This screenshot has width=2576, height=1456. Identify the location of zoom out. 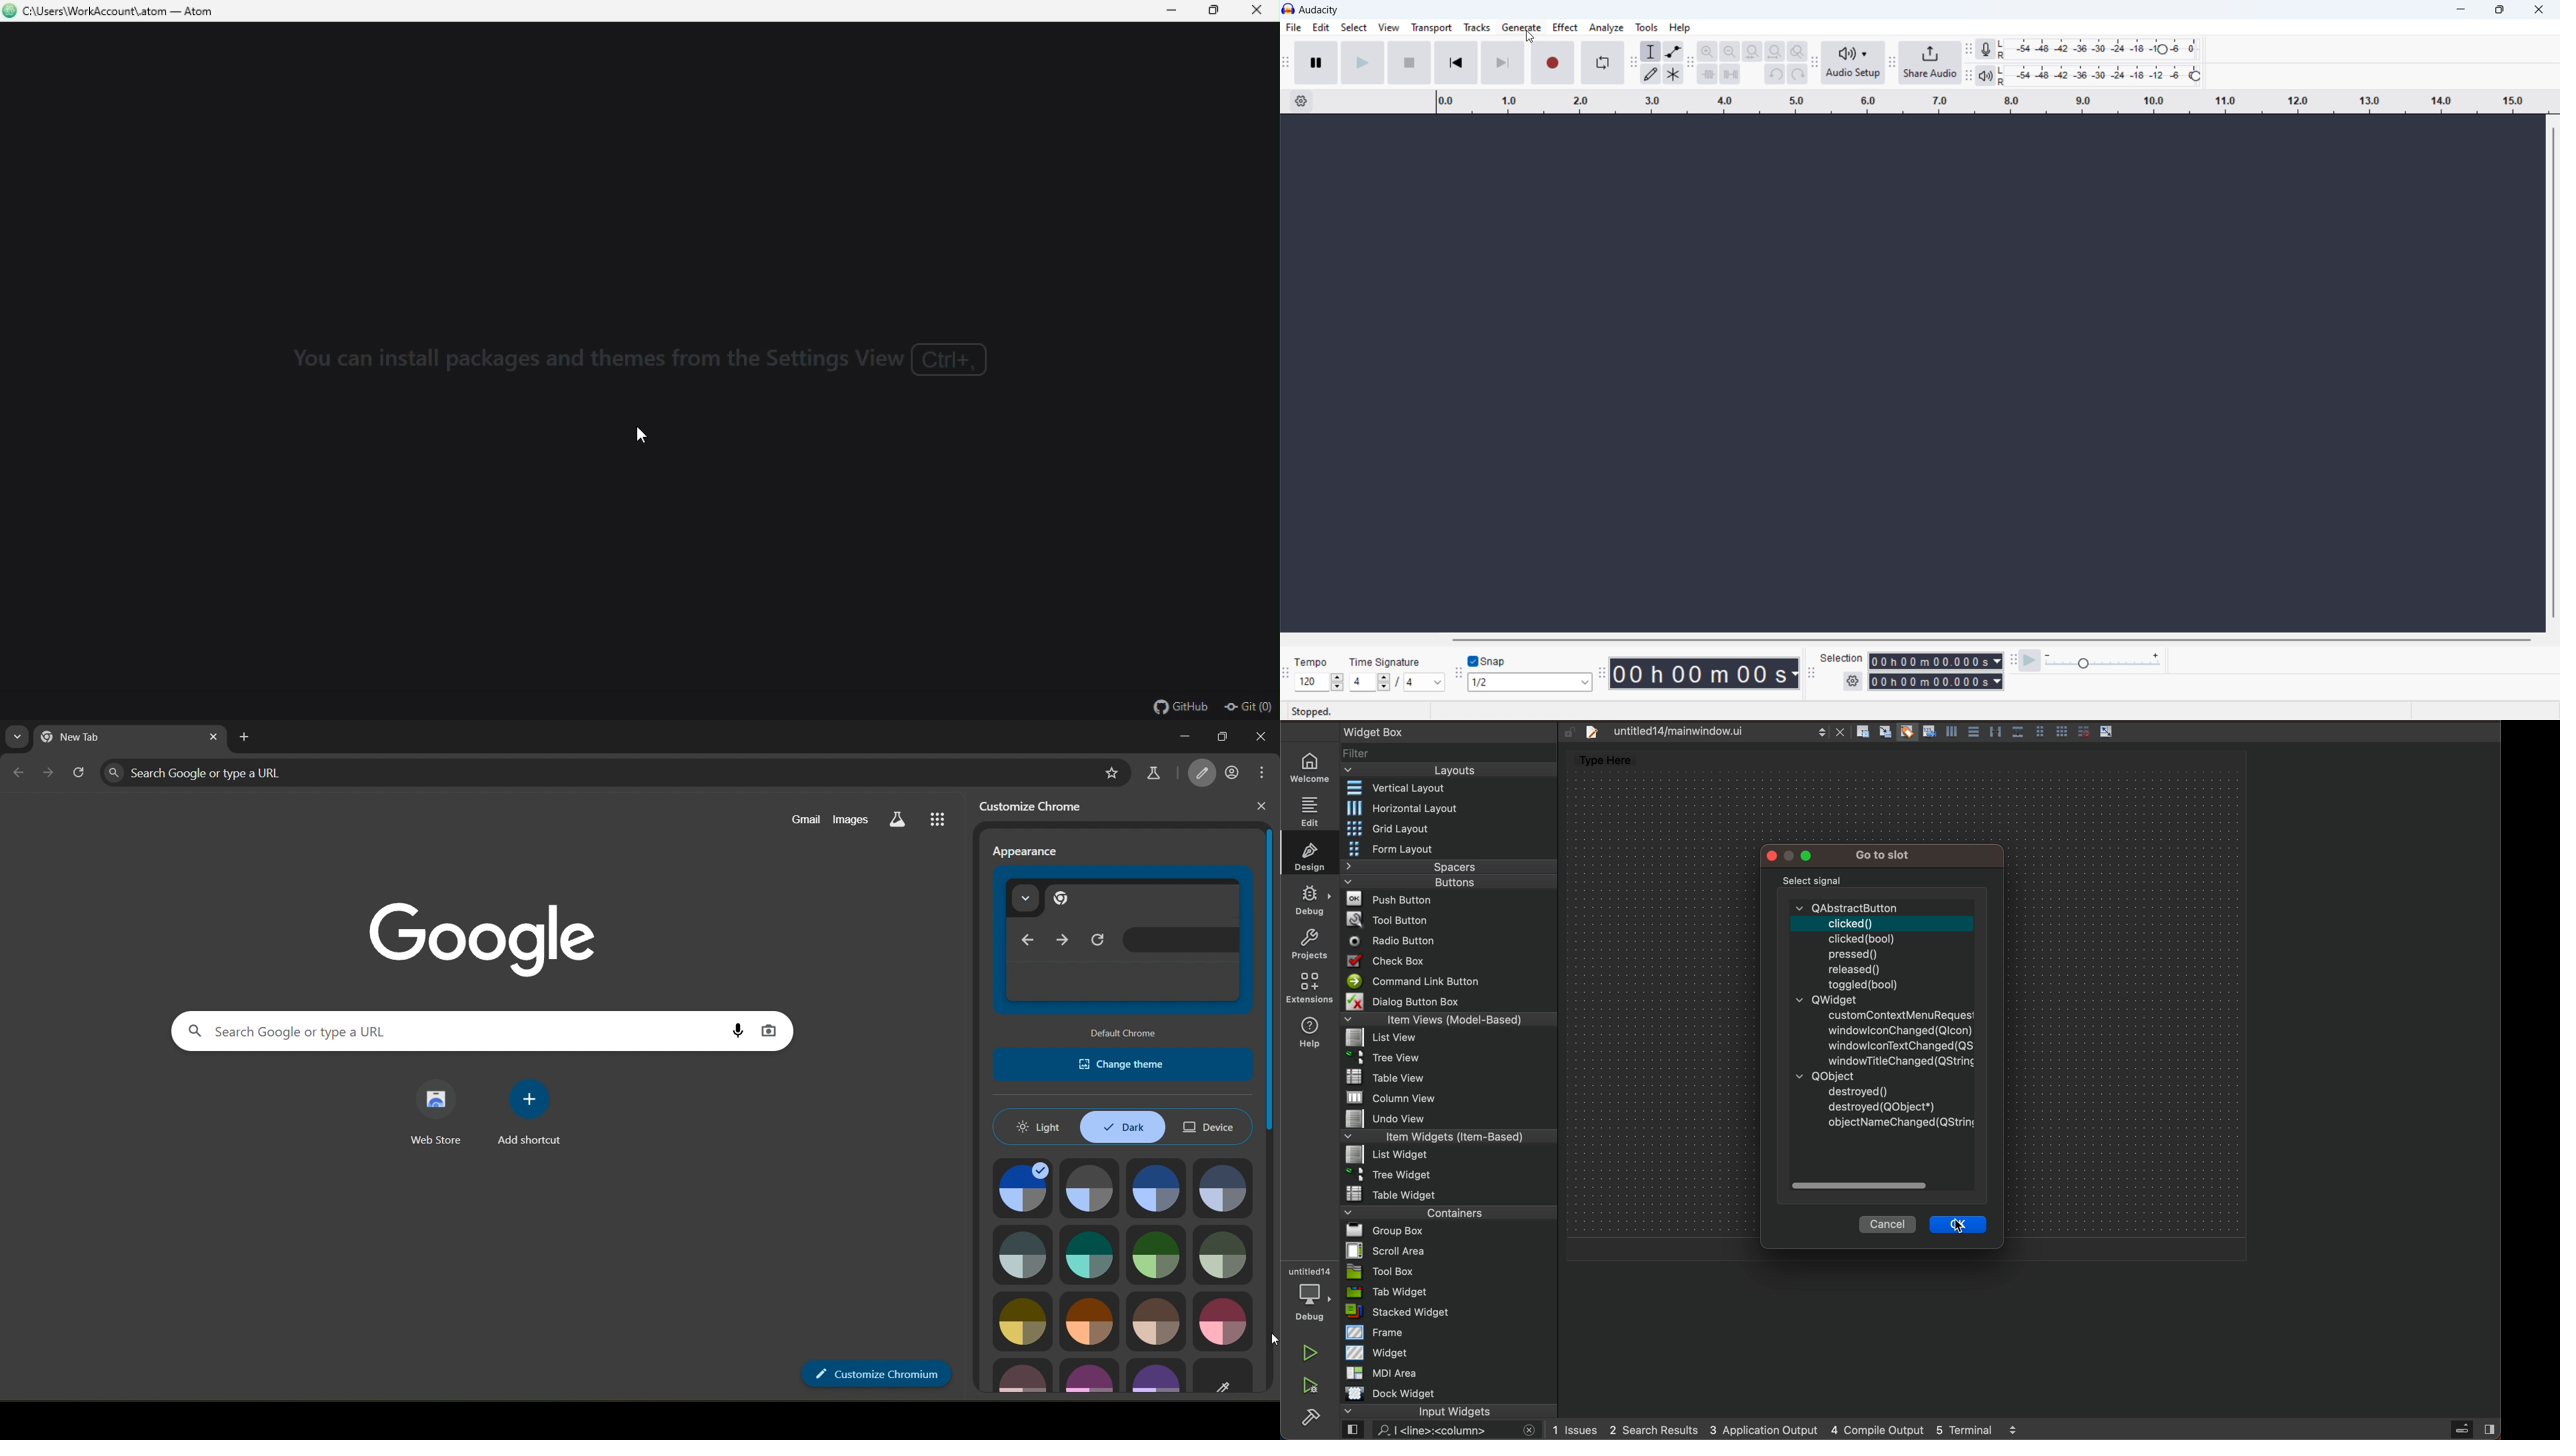
(1729, 51).